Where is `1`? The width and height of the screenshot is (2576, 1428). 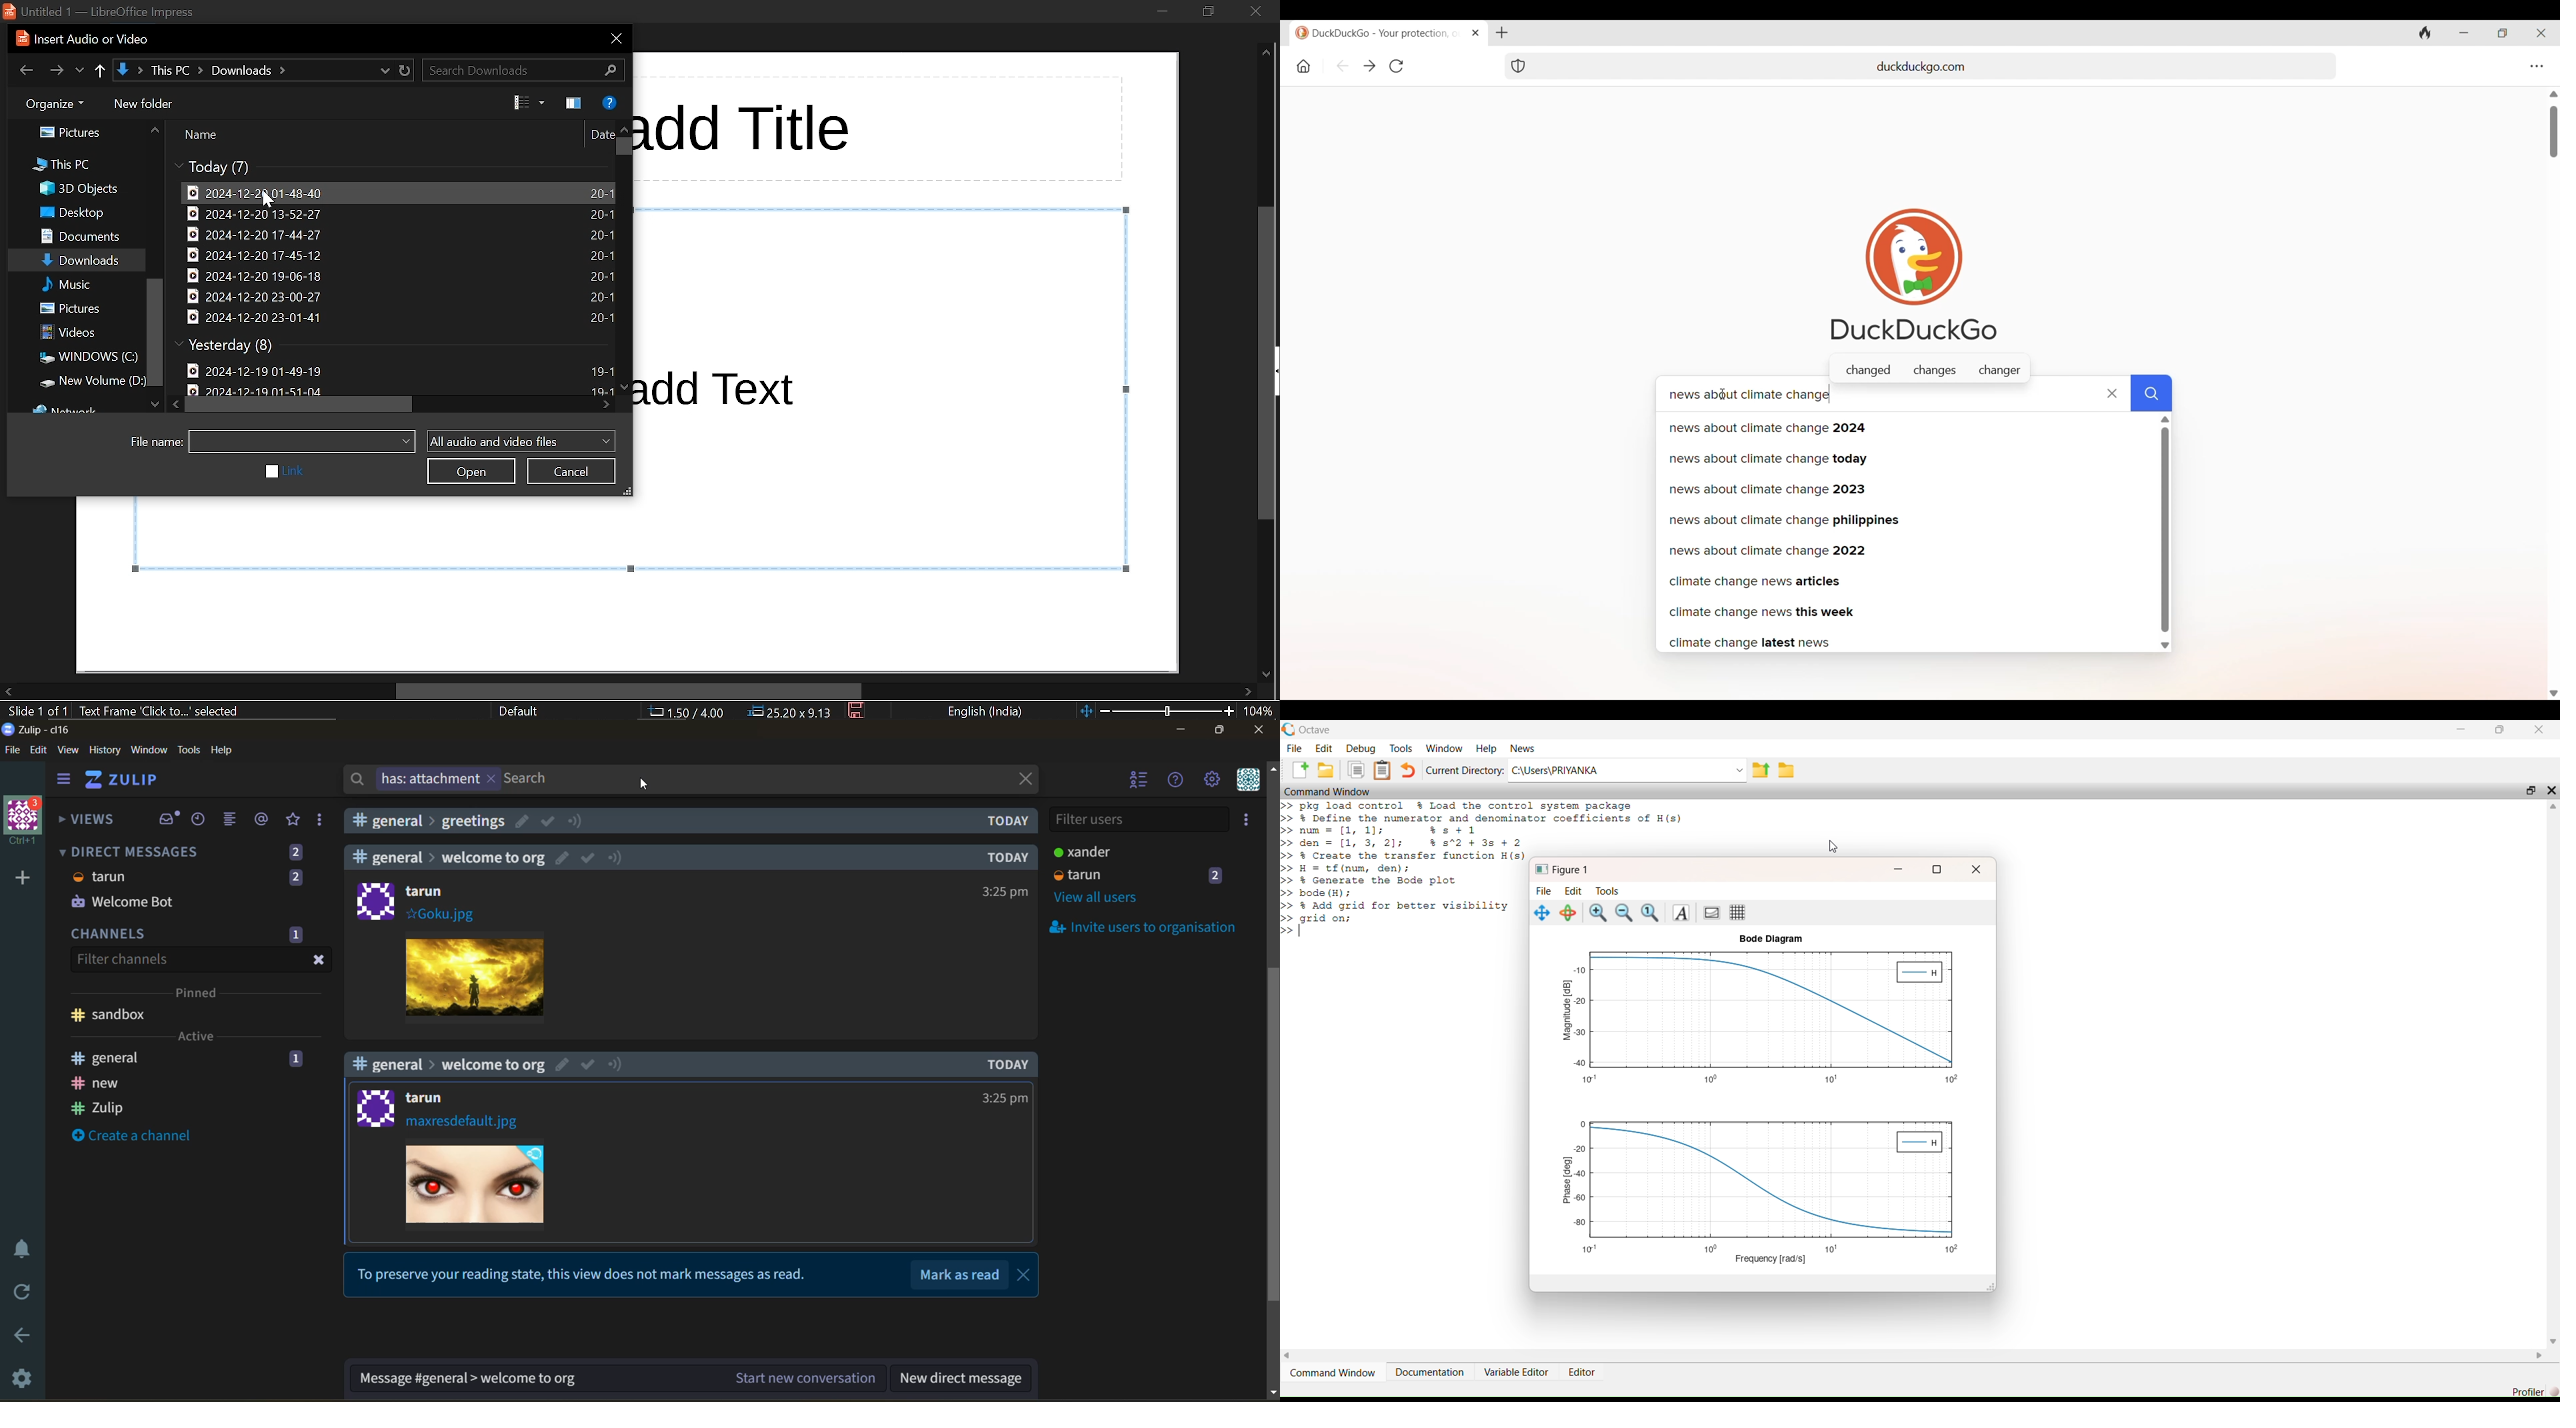 1 is located at coordinates (295, 1061).